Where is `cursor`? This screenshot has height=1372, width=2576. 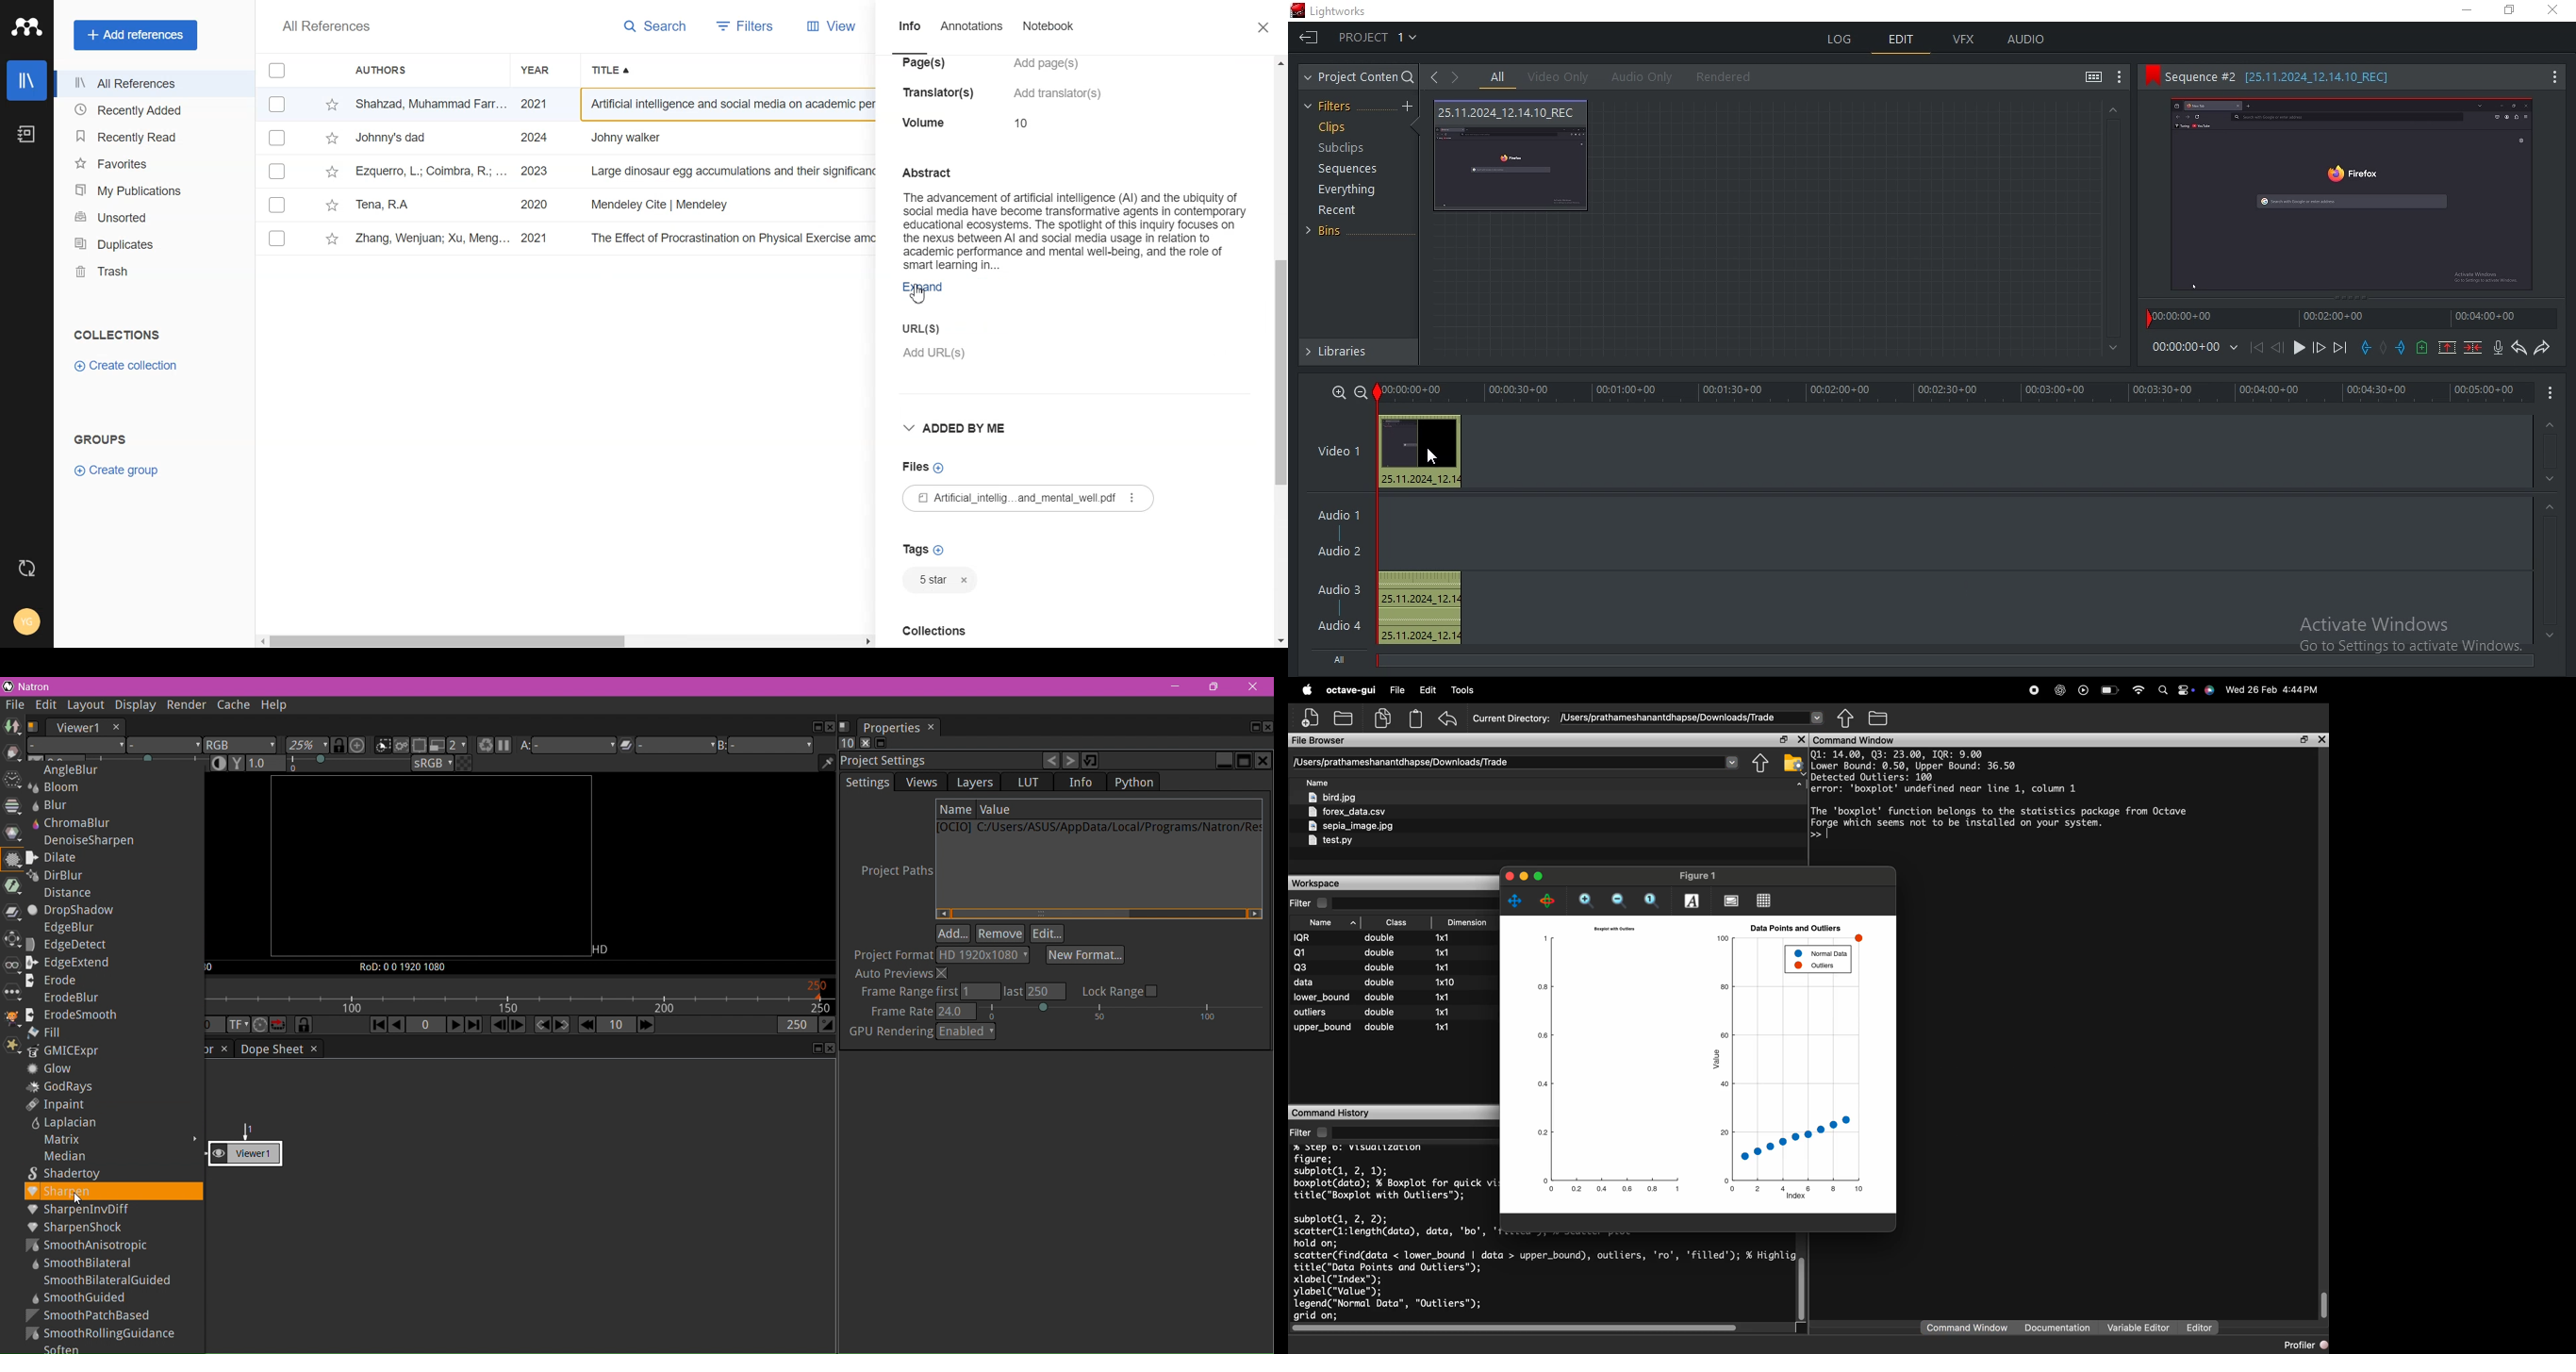 cursor is located at coordinates (920, 297).